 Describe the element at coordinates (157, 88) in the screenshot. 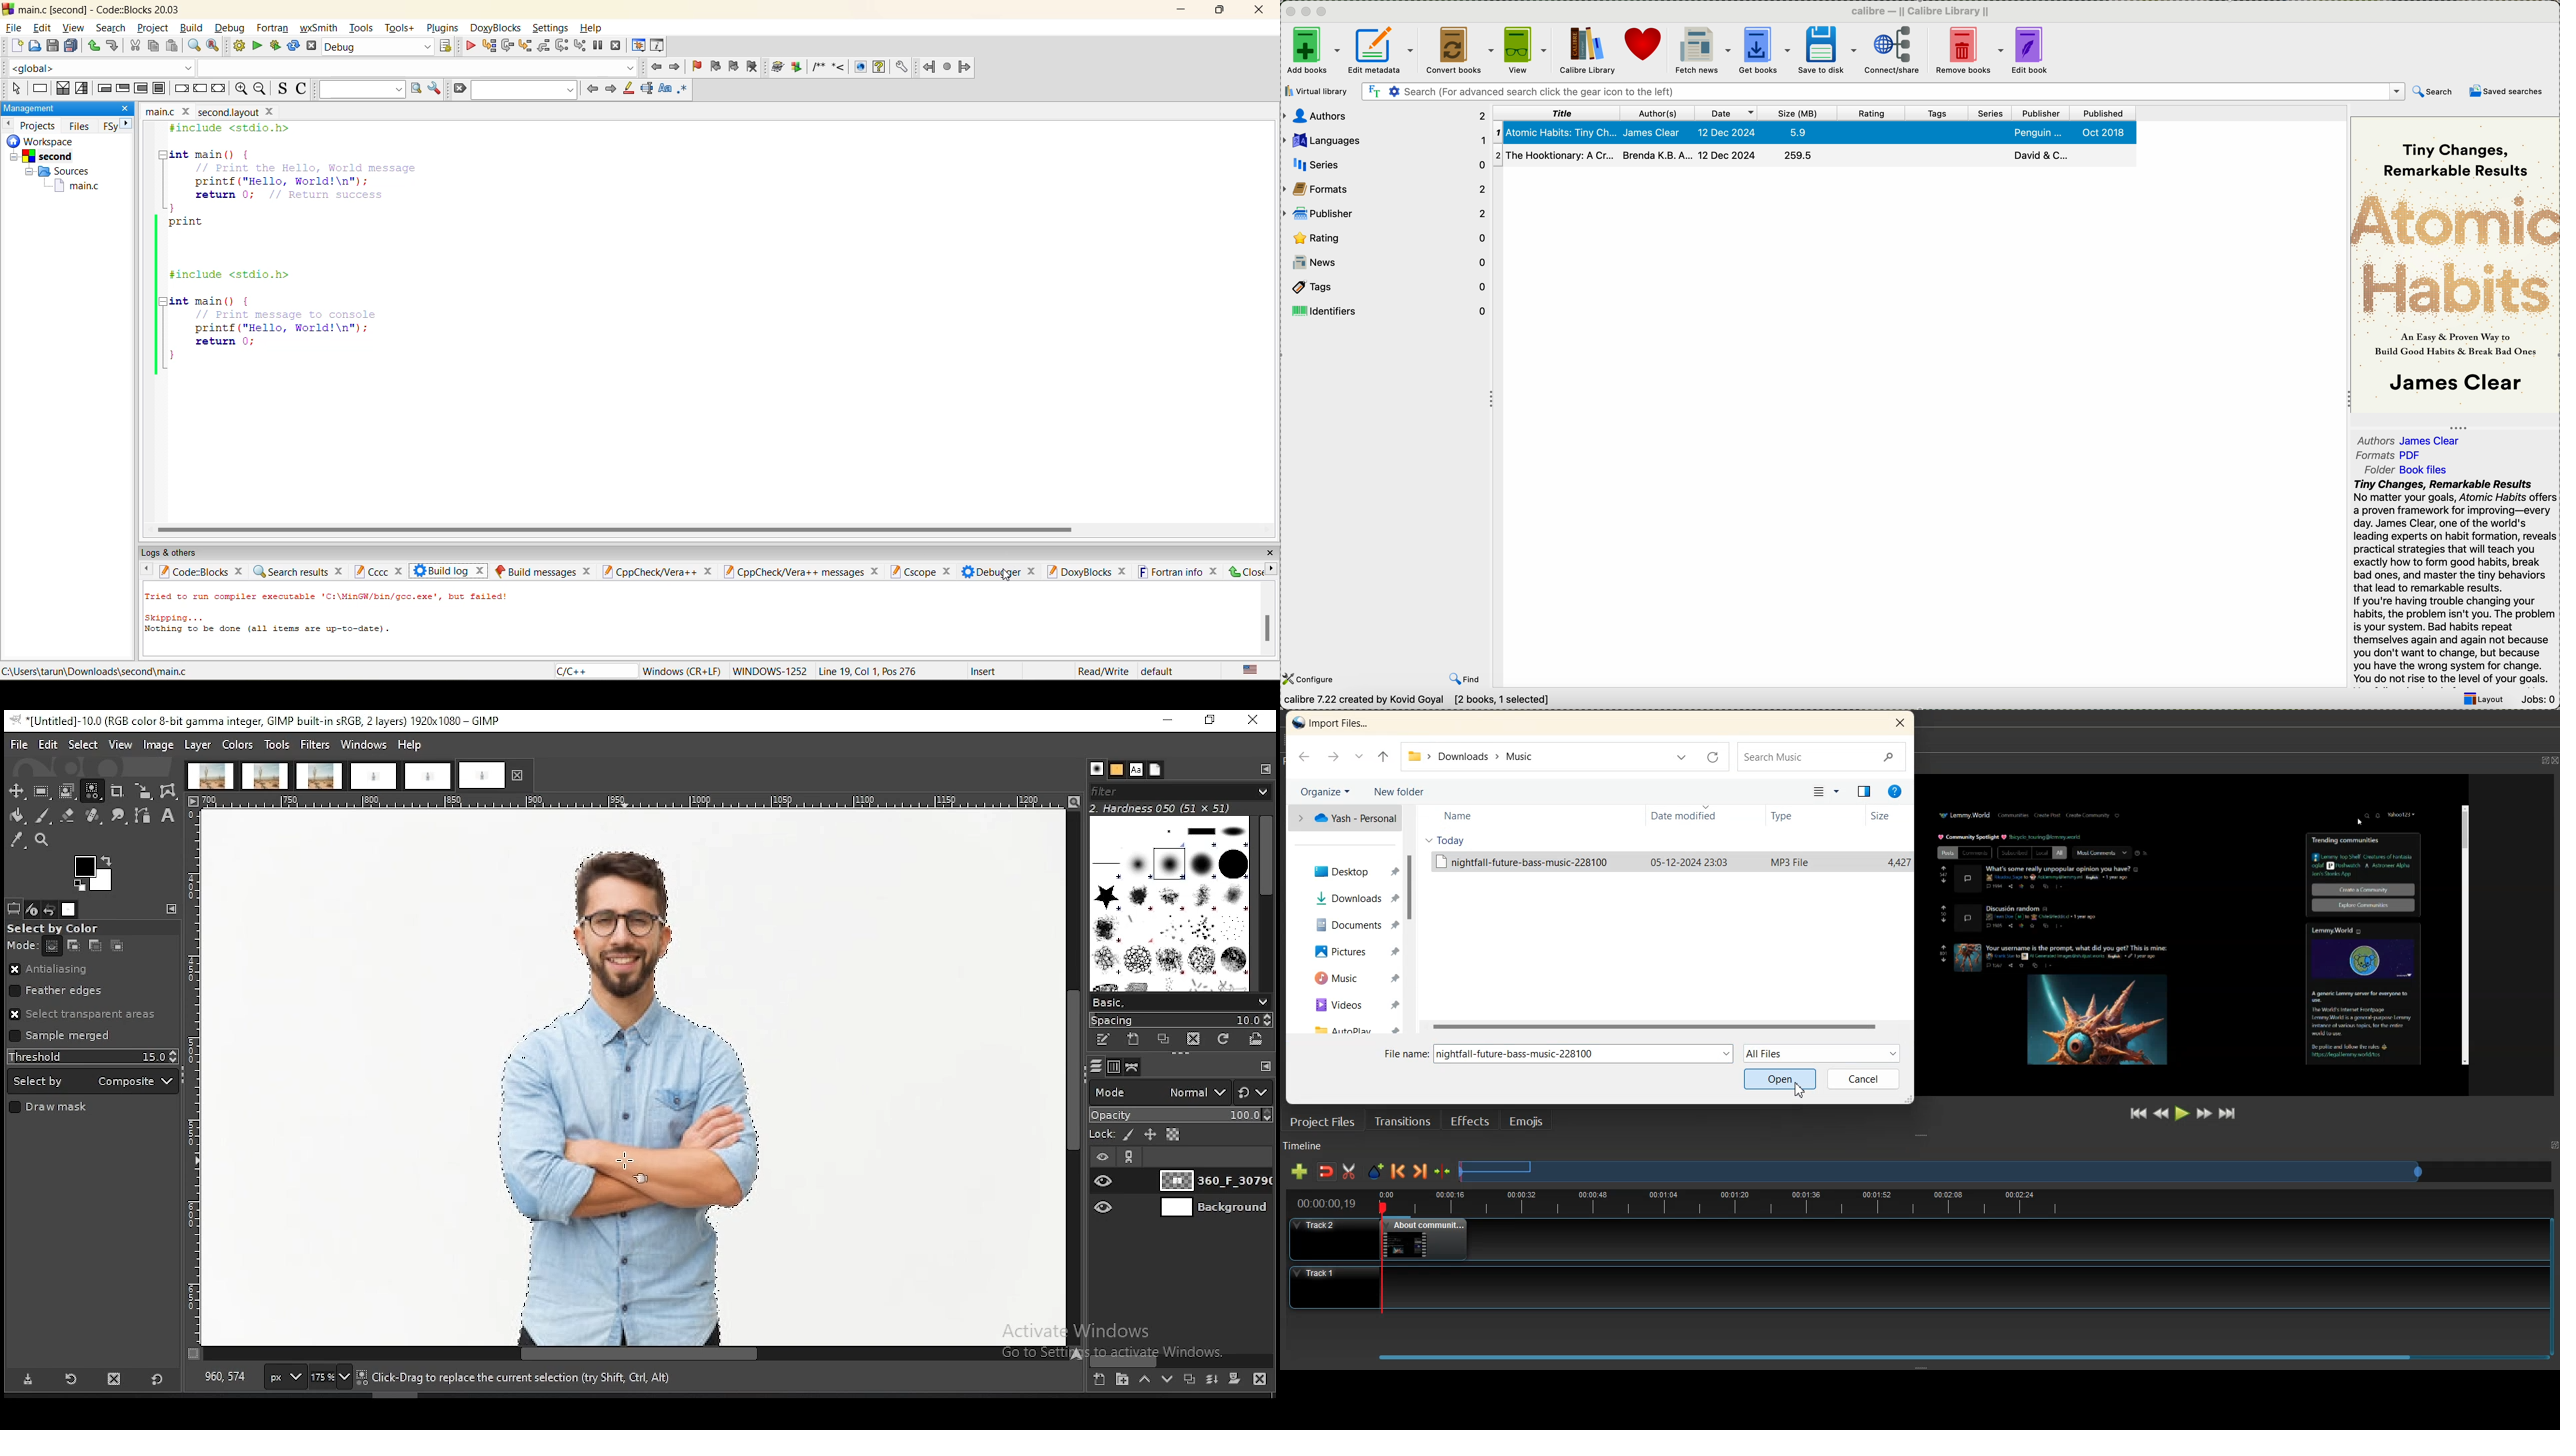

I see `block instruction` at that location.